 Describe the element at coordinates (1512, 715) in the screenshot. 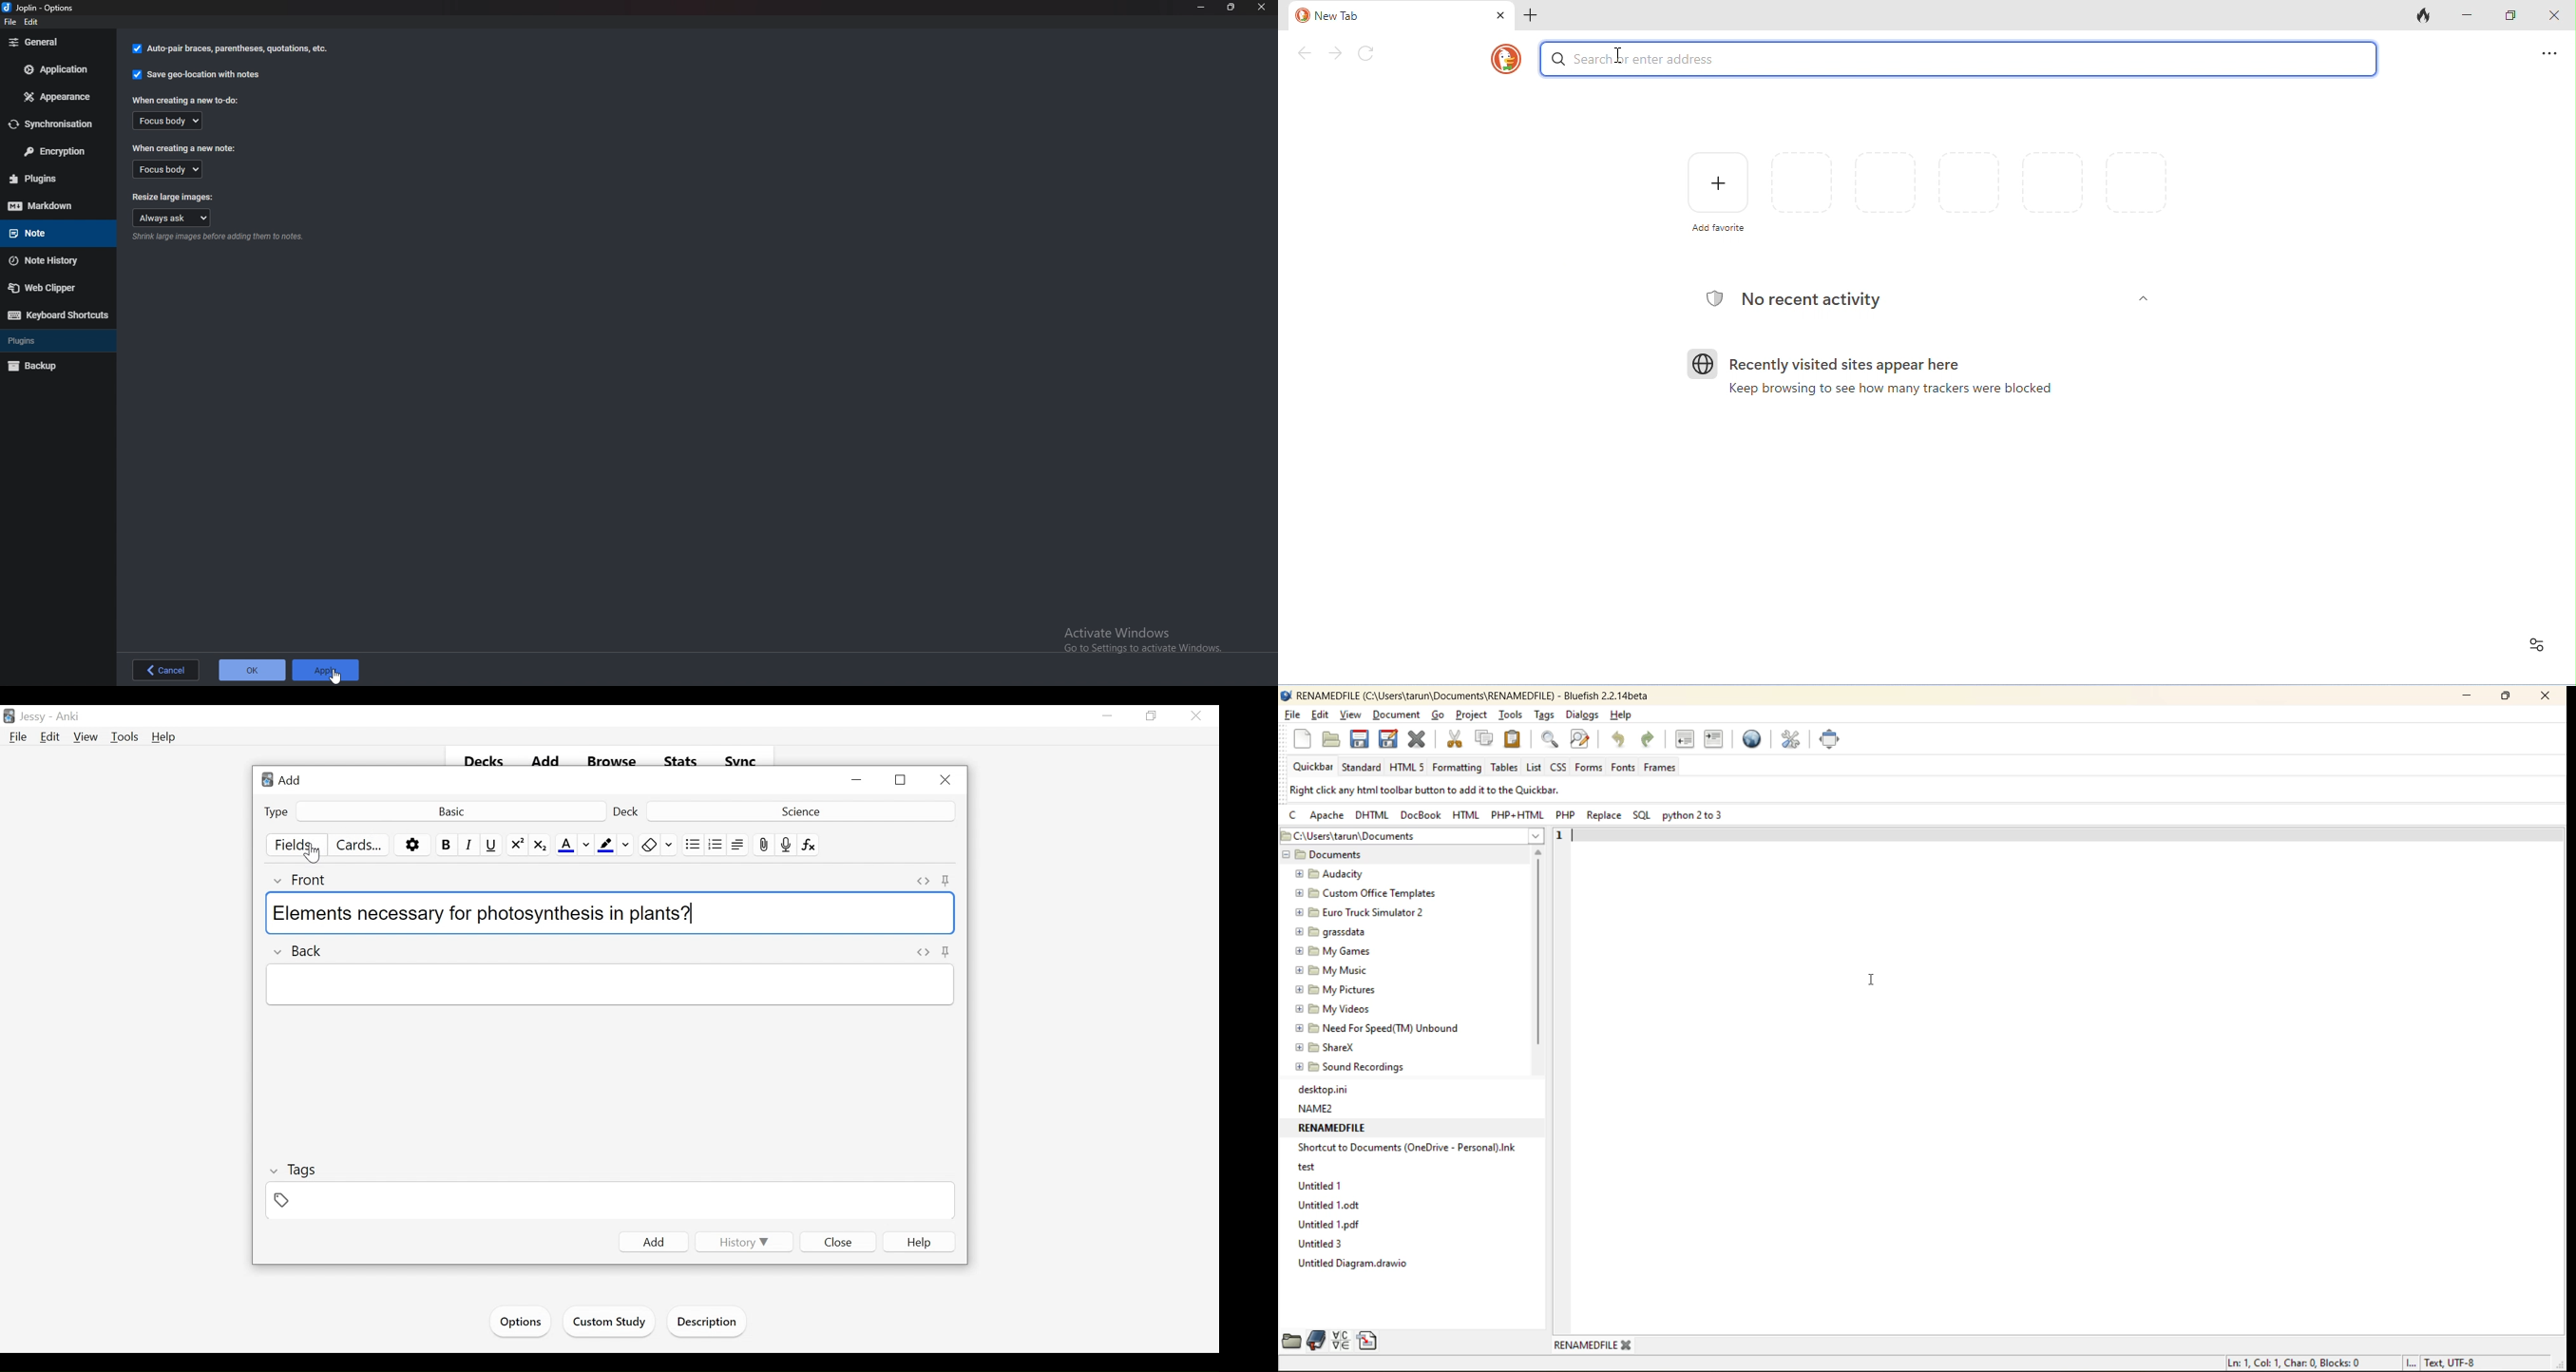

I see `tools` at that location.